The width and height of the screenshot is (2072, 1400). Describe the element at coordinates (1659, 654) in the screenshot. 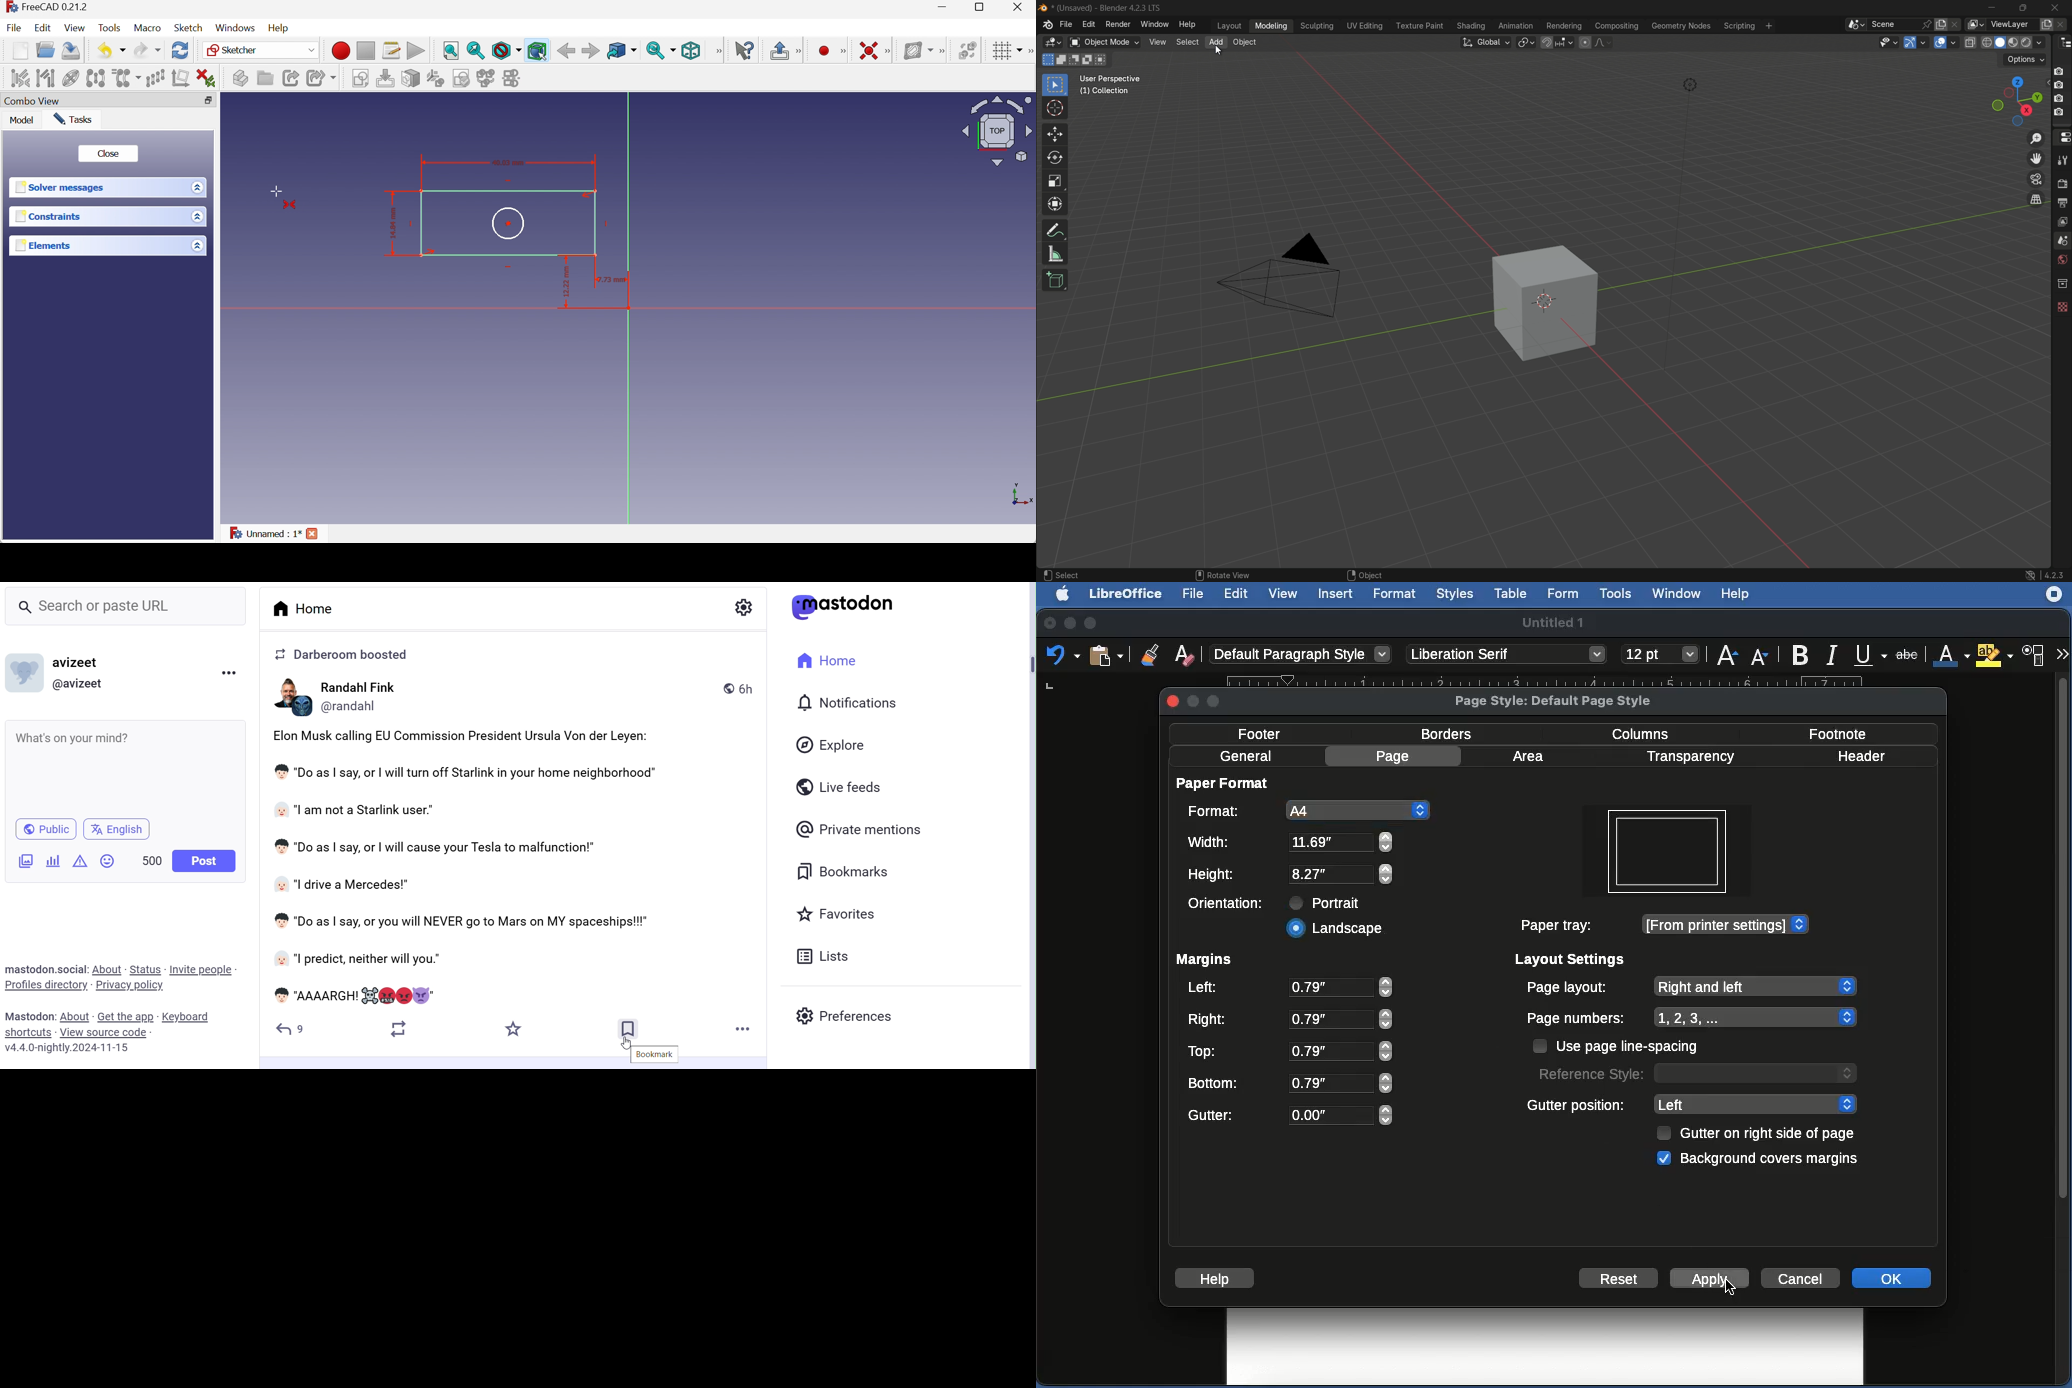

I see `size` at that location.